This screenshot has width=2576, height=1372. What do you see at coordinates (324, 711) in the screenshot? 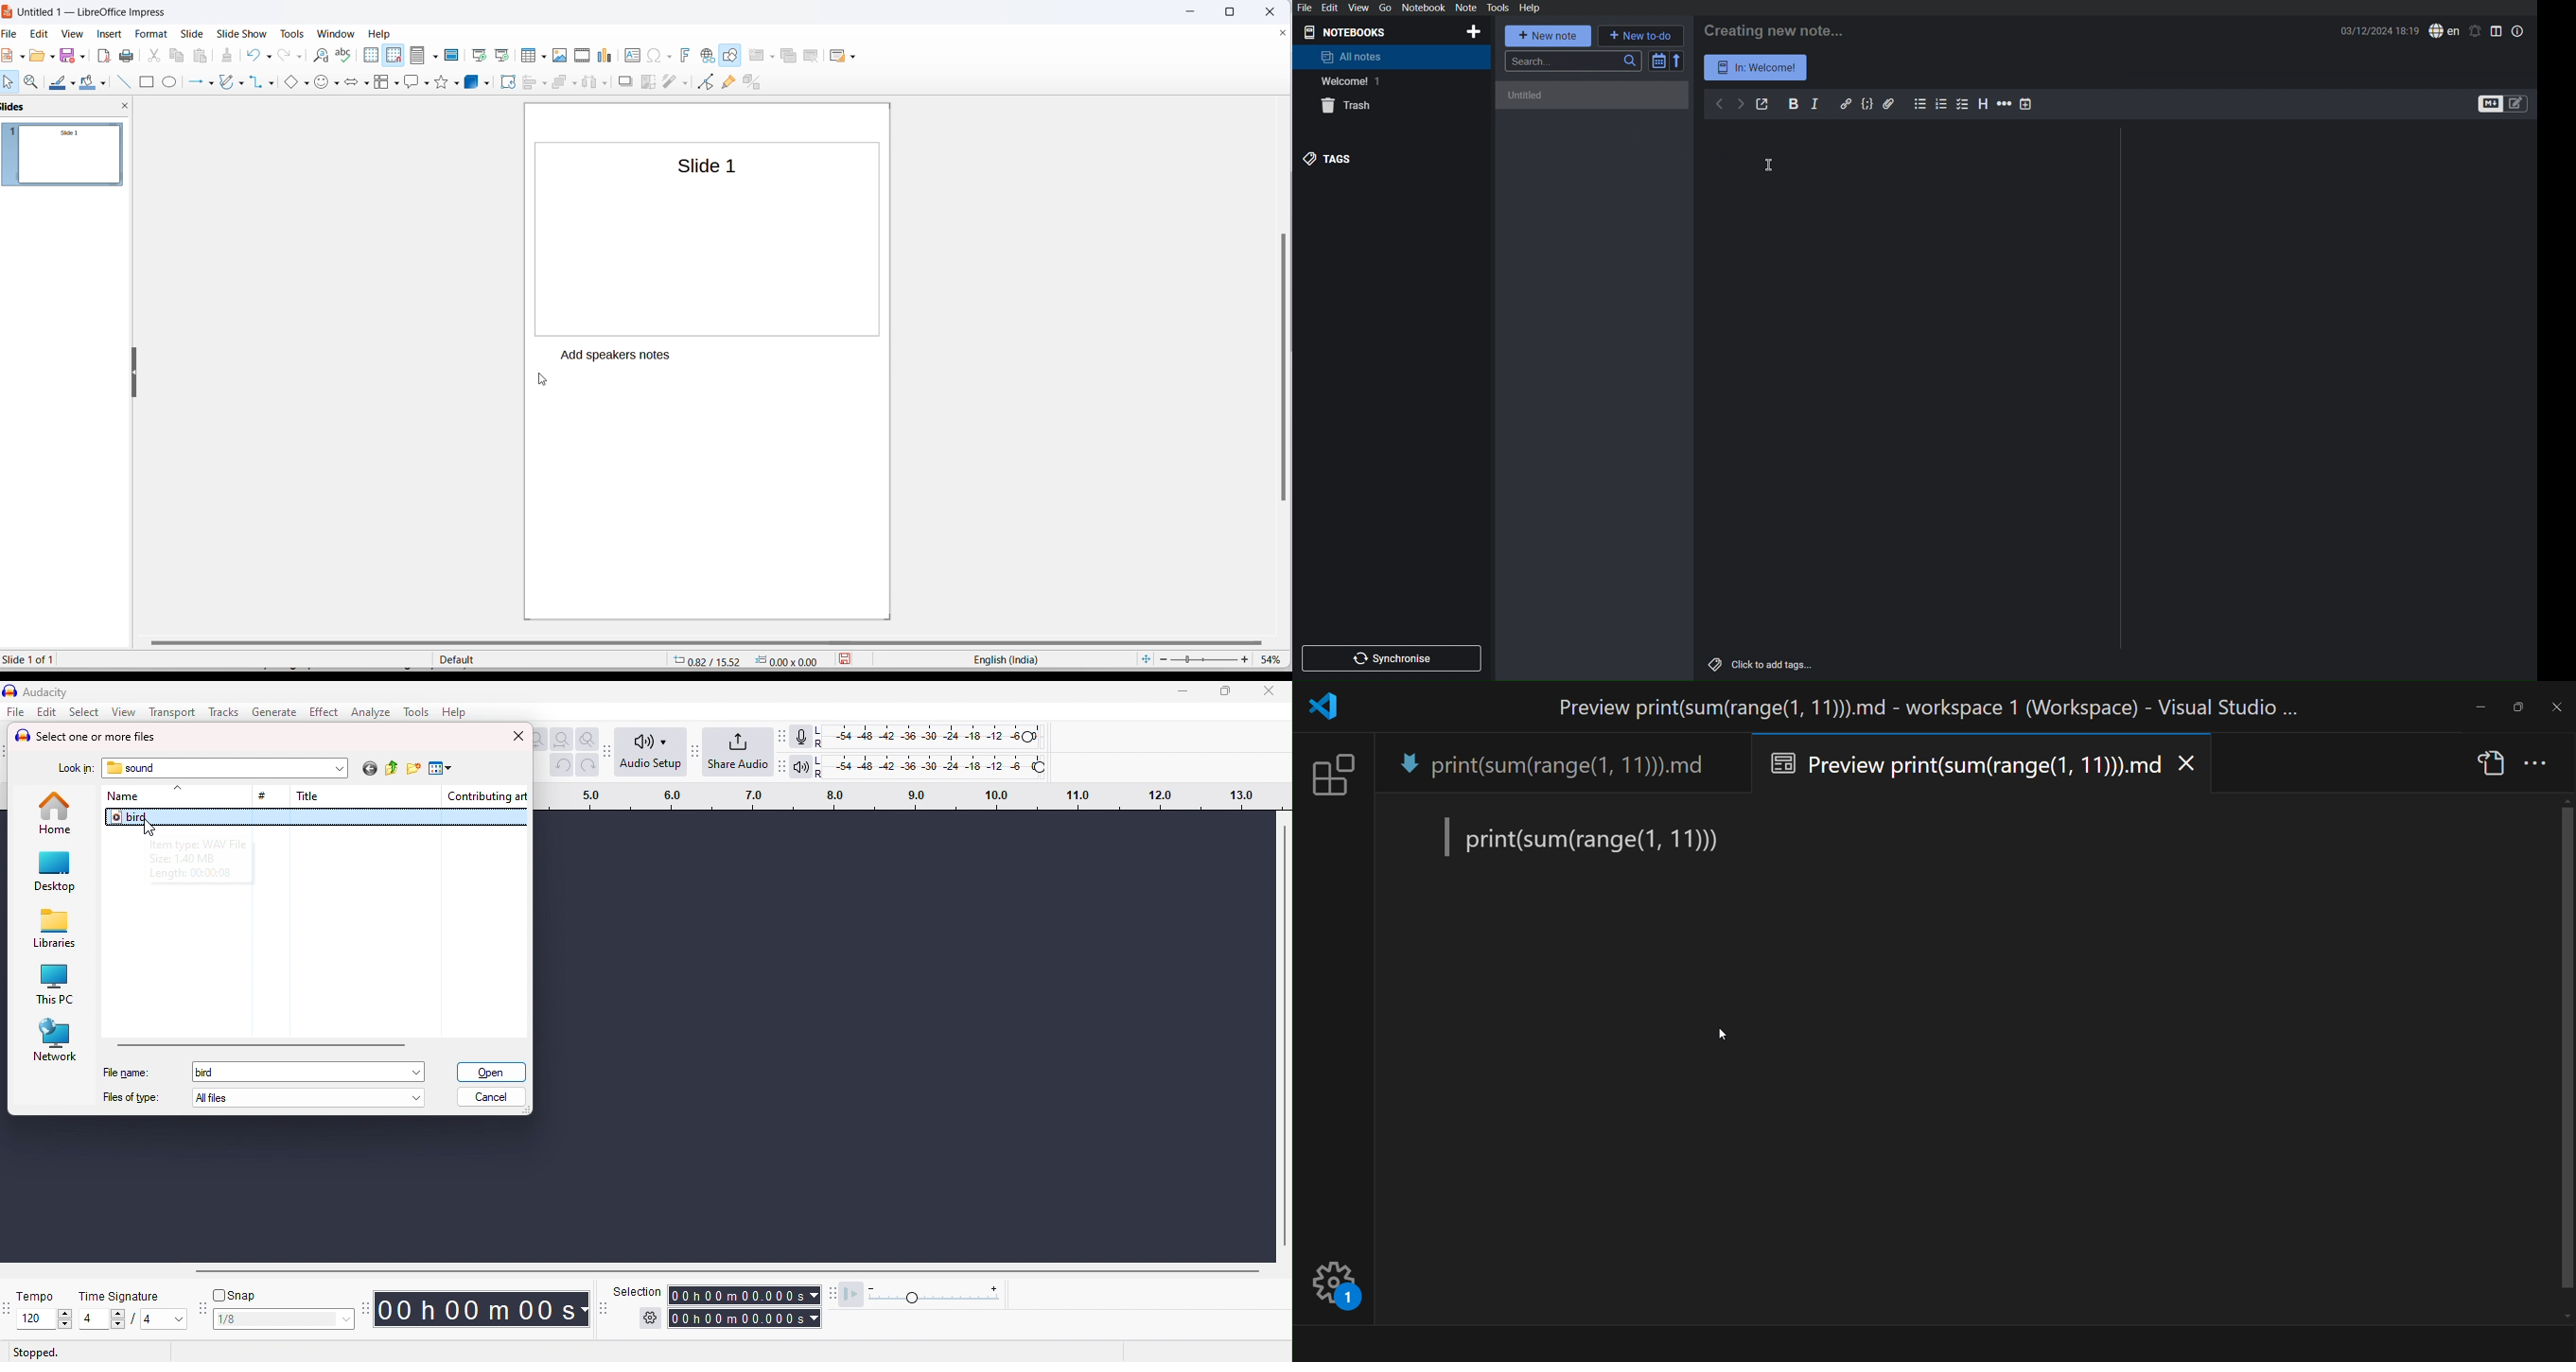
I see `effect` at bounding box center [324, 711].